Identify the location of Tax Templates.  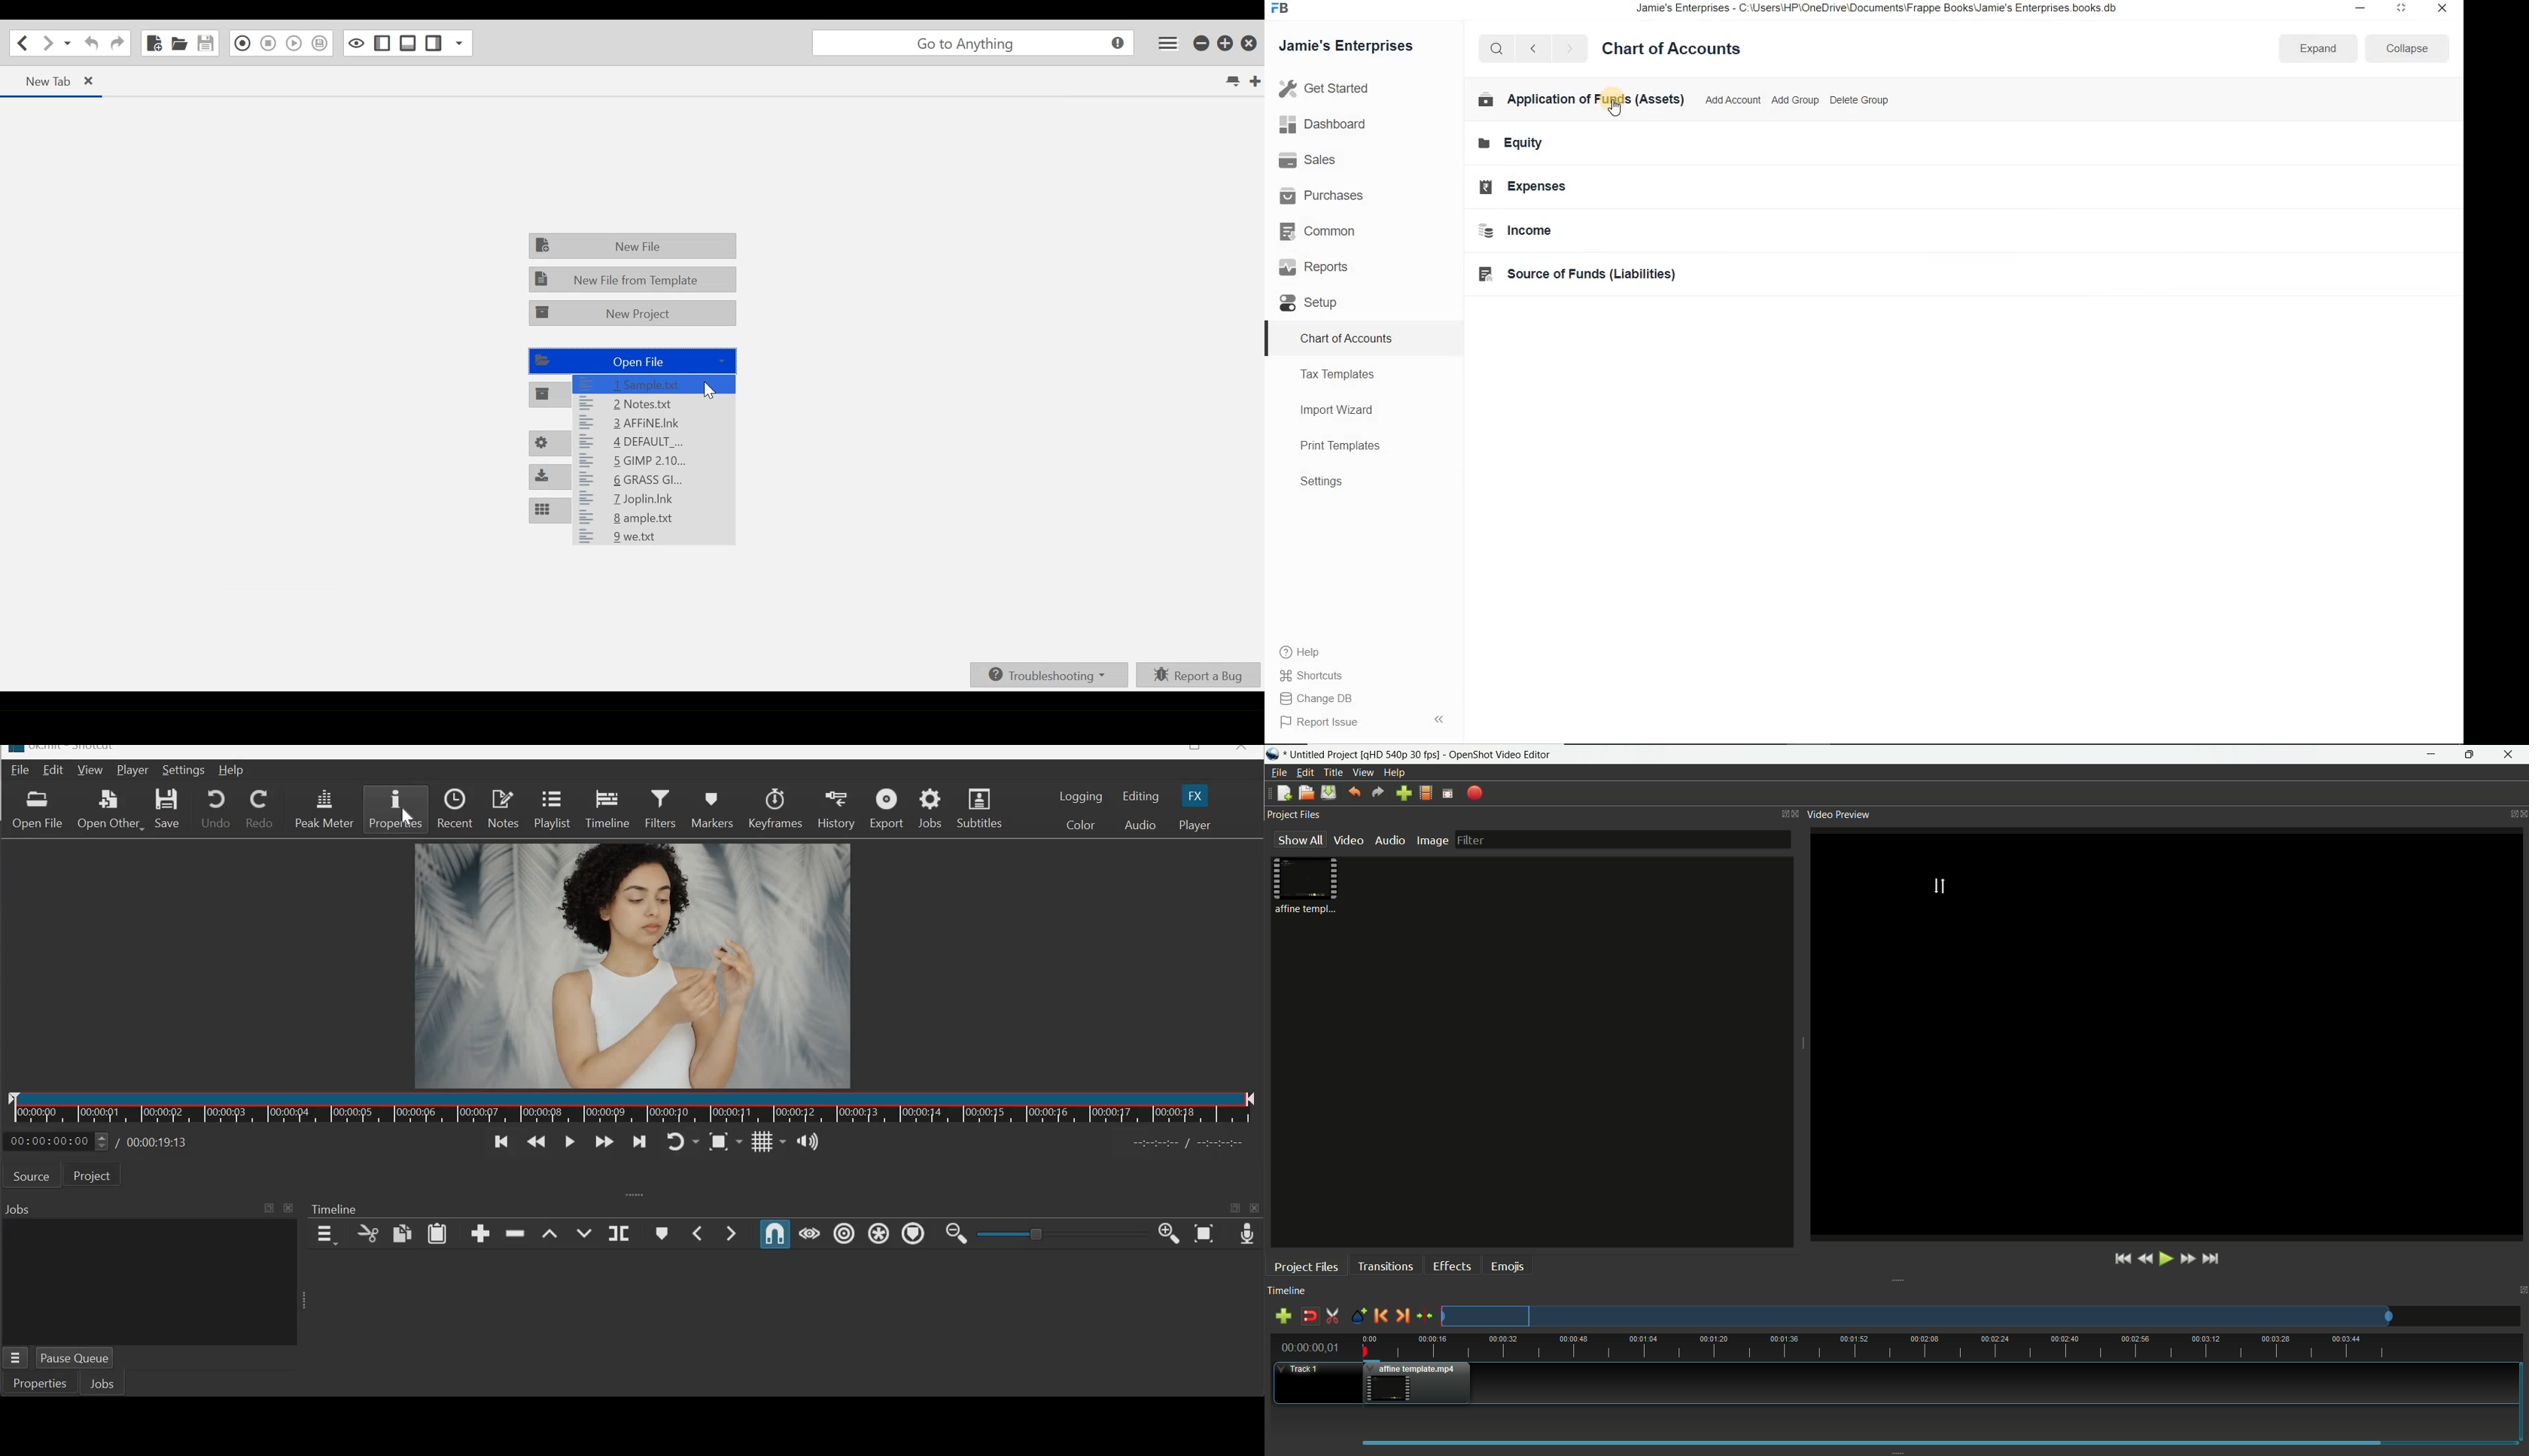
(1343, 374).